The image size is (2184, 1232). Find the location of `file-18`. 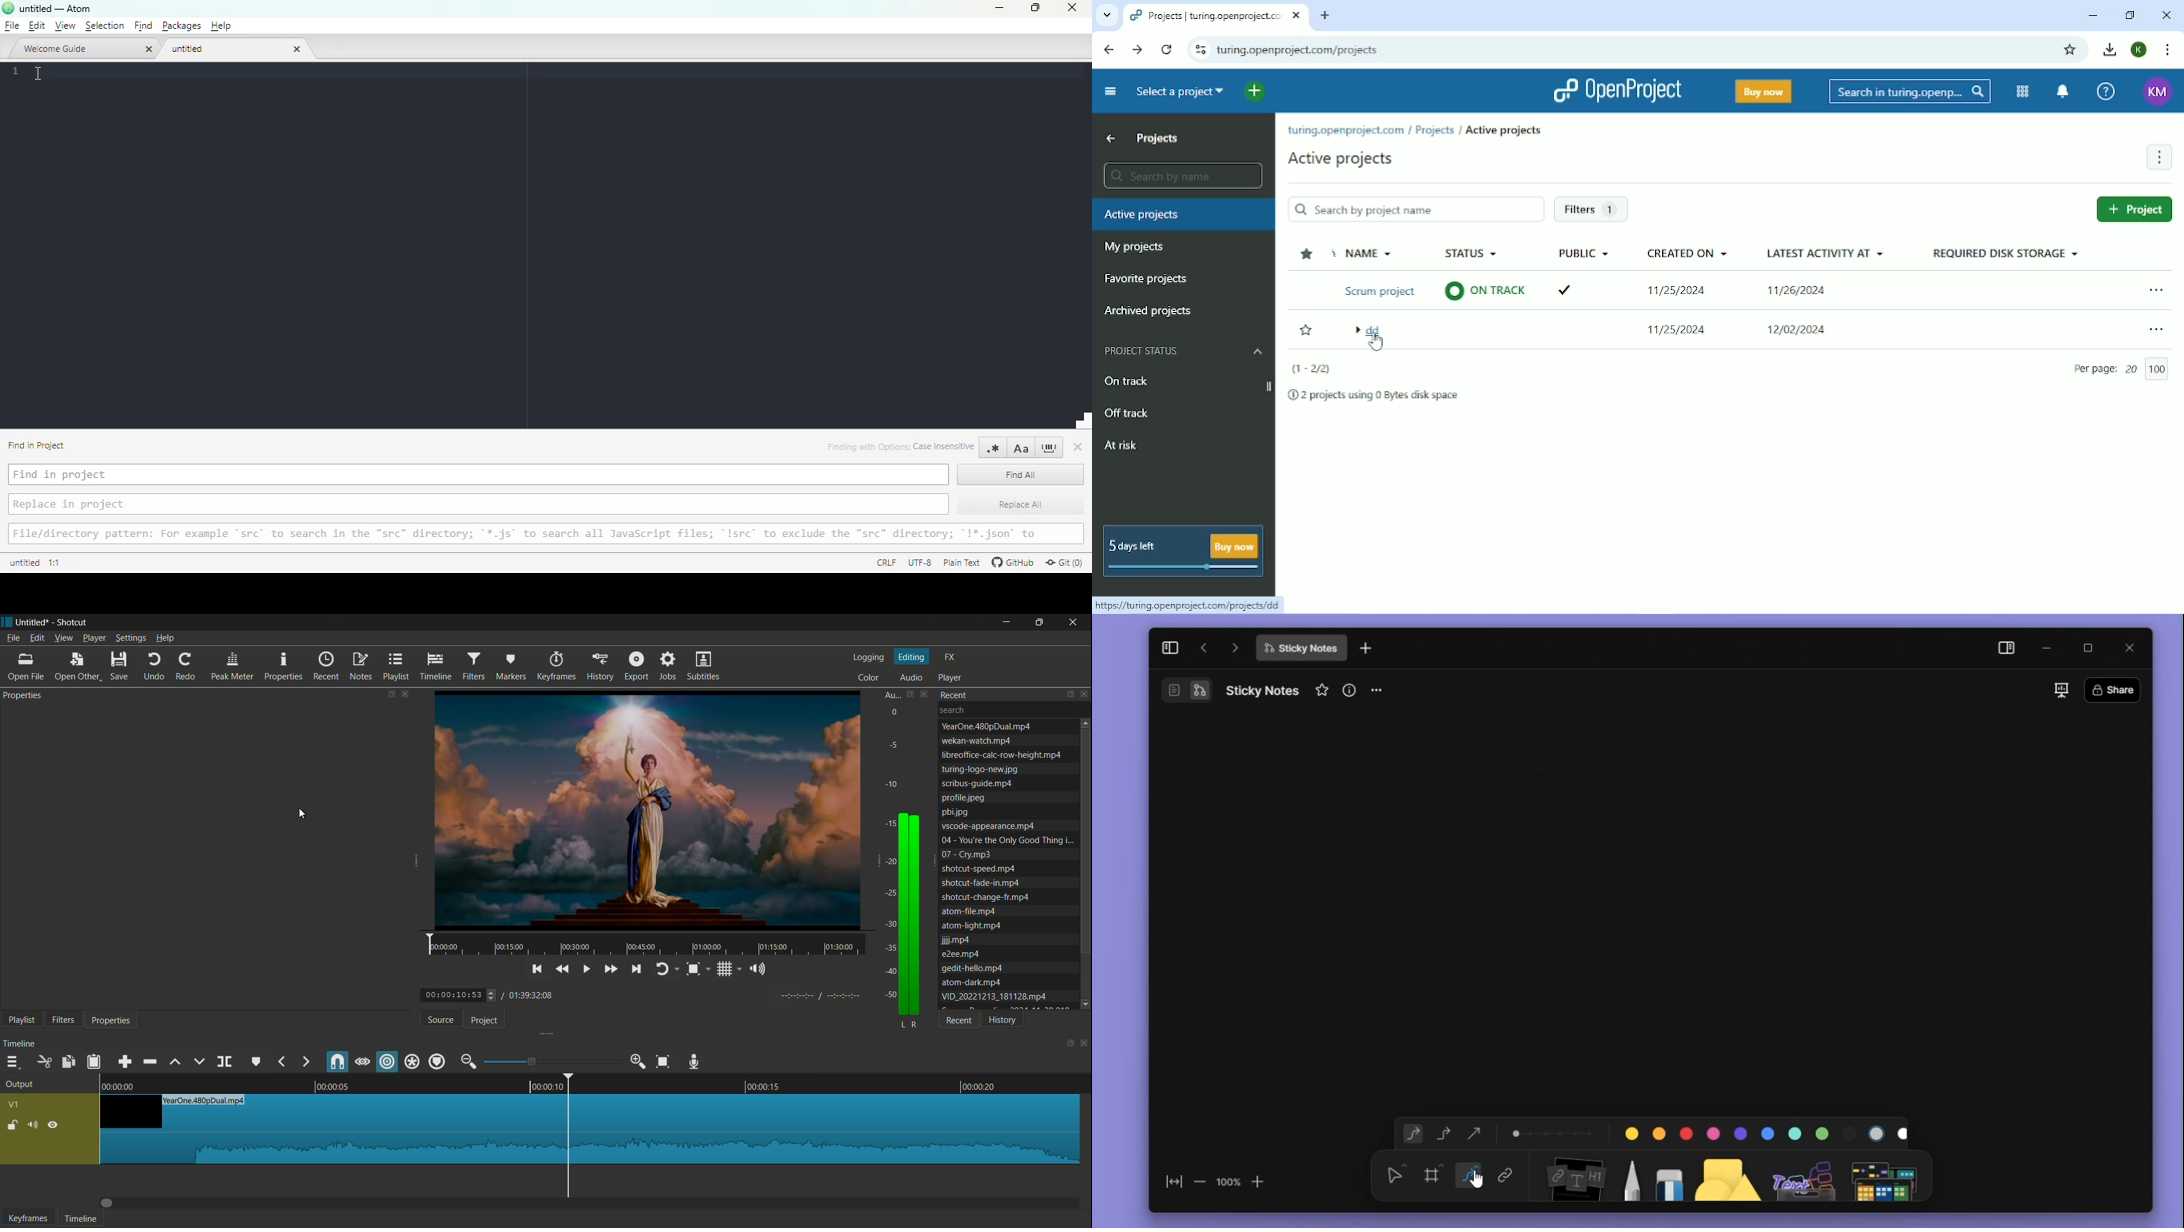

file-18 is located at coordinates (972, 968).